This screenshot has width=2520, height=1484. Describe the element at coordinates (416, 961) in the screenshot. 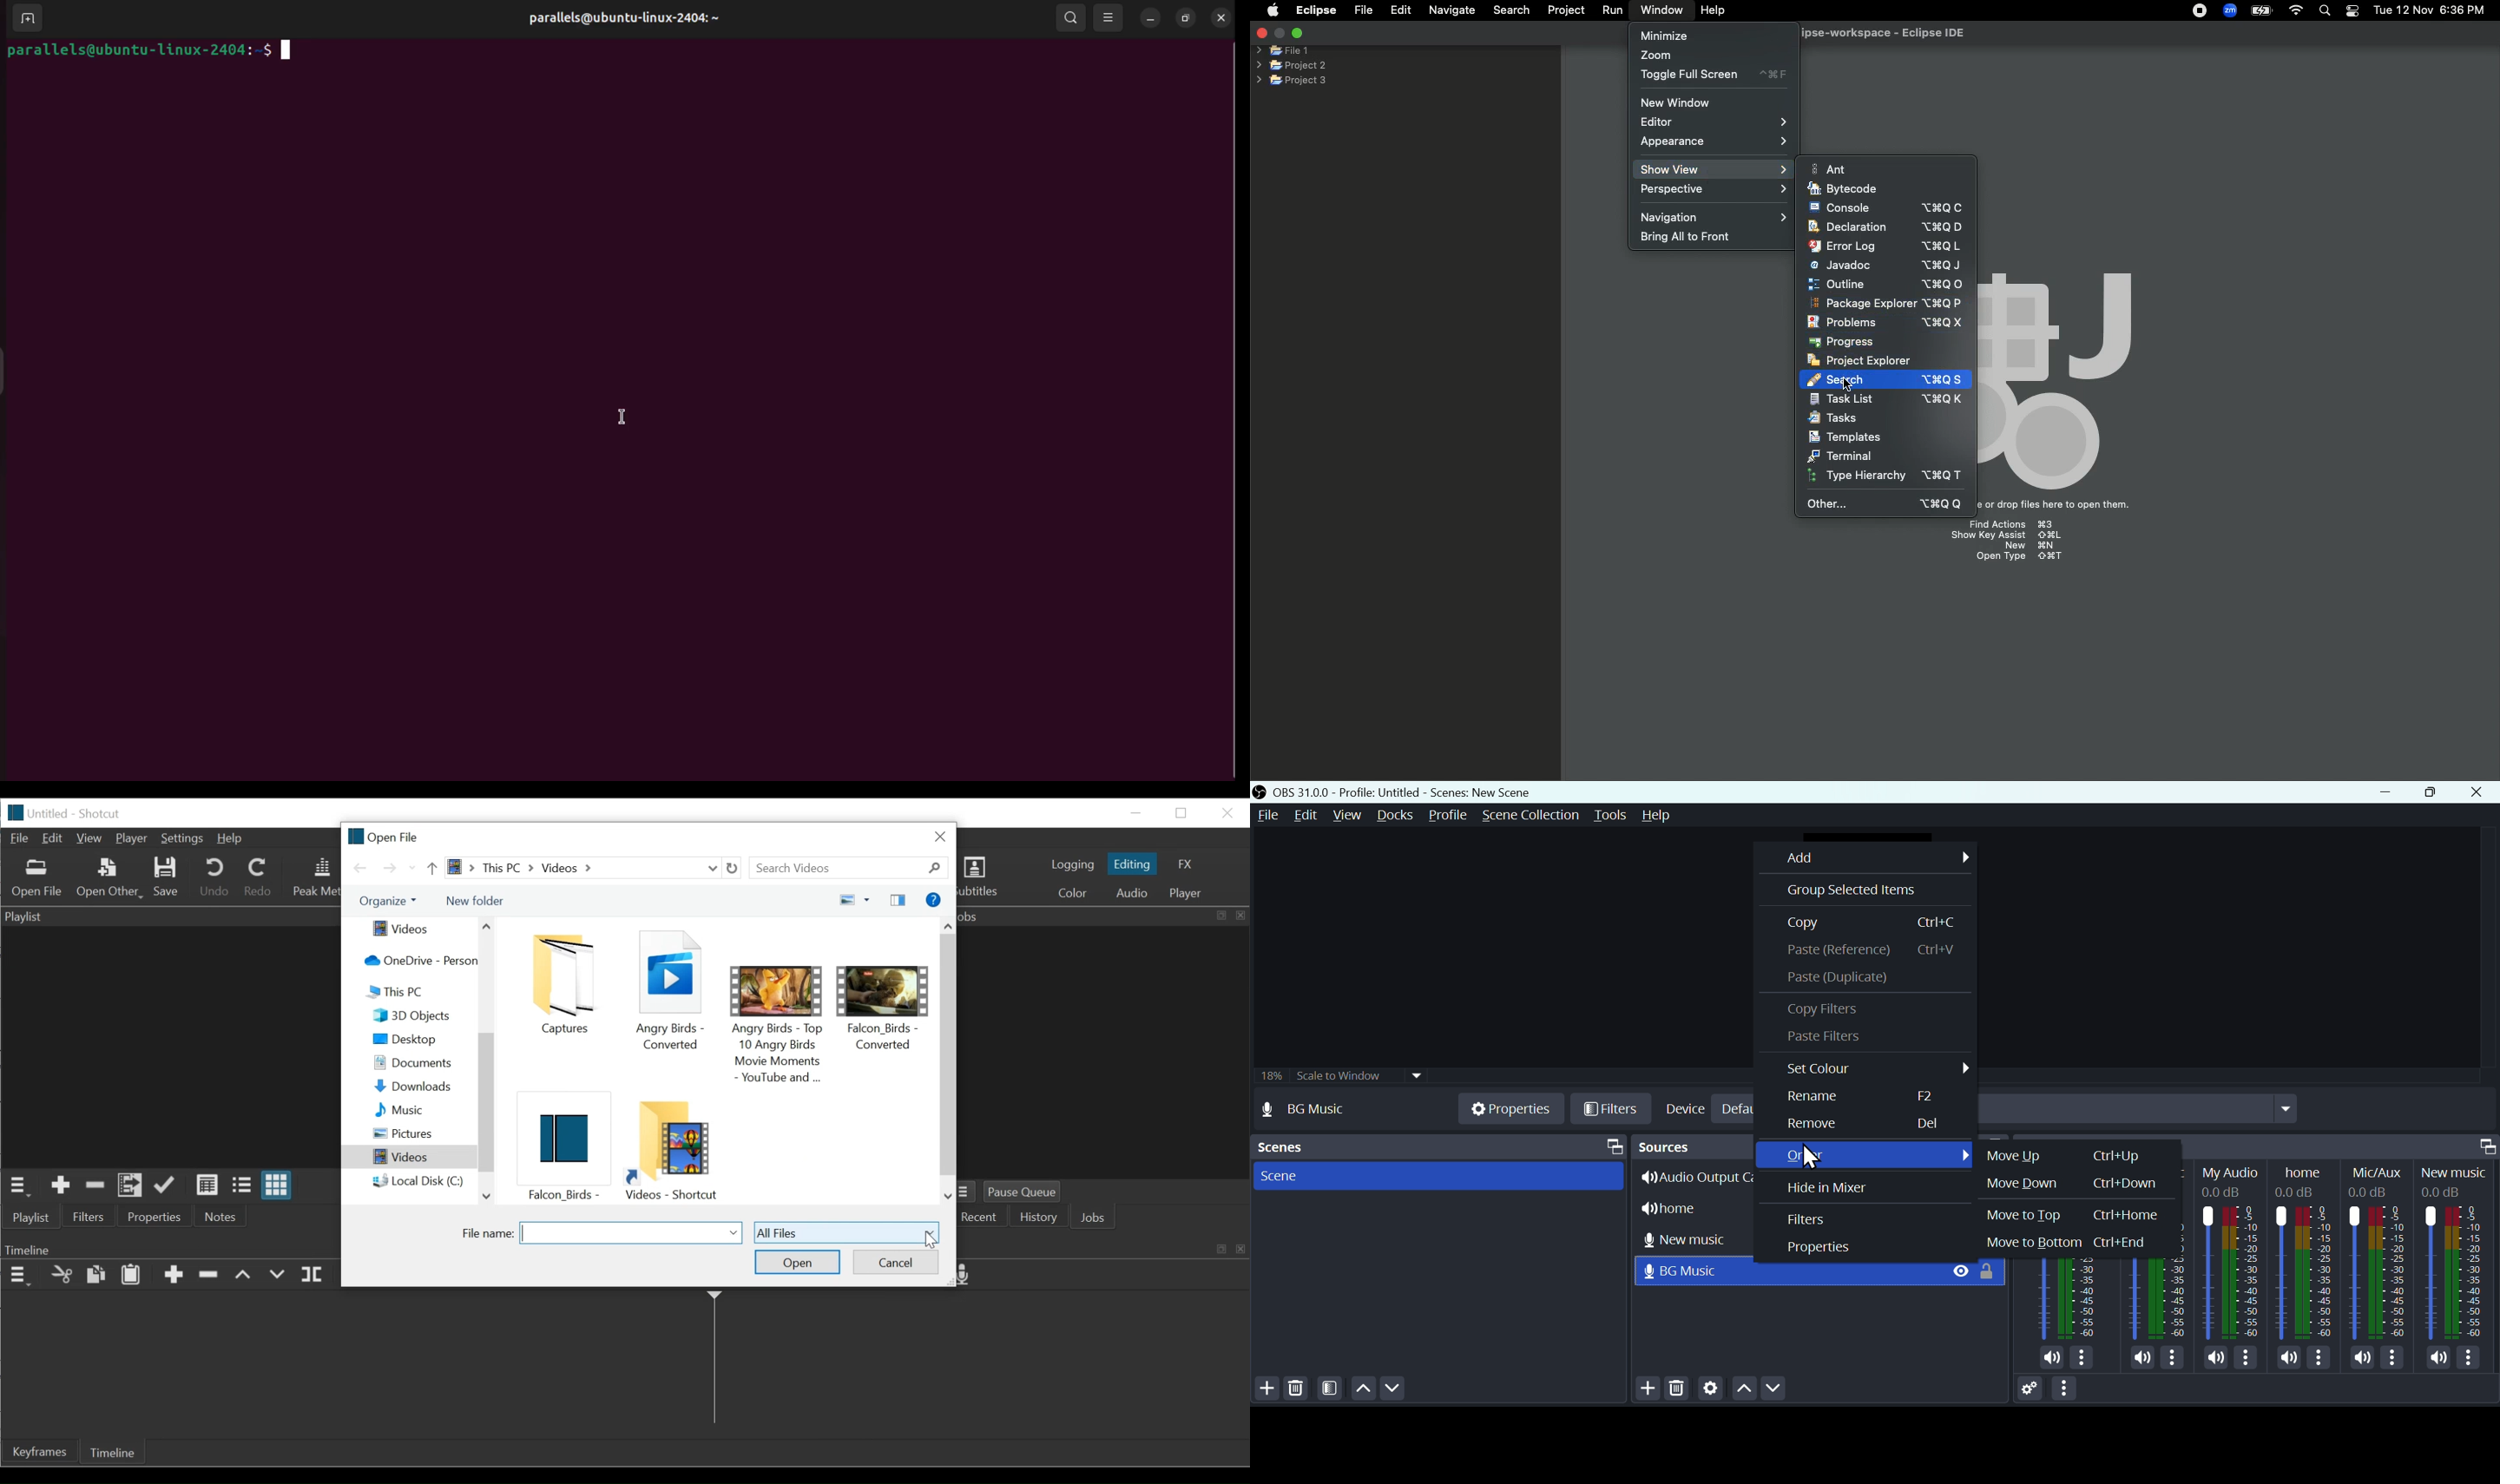

I see `OneDrive - personal` at that location.